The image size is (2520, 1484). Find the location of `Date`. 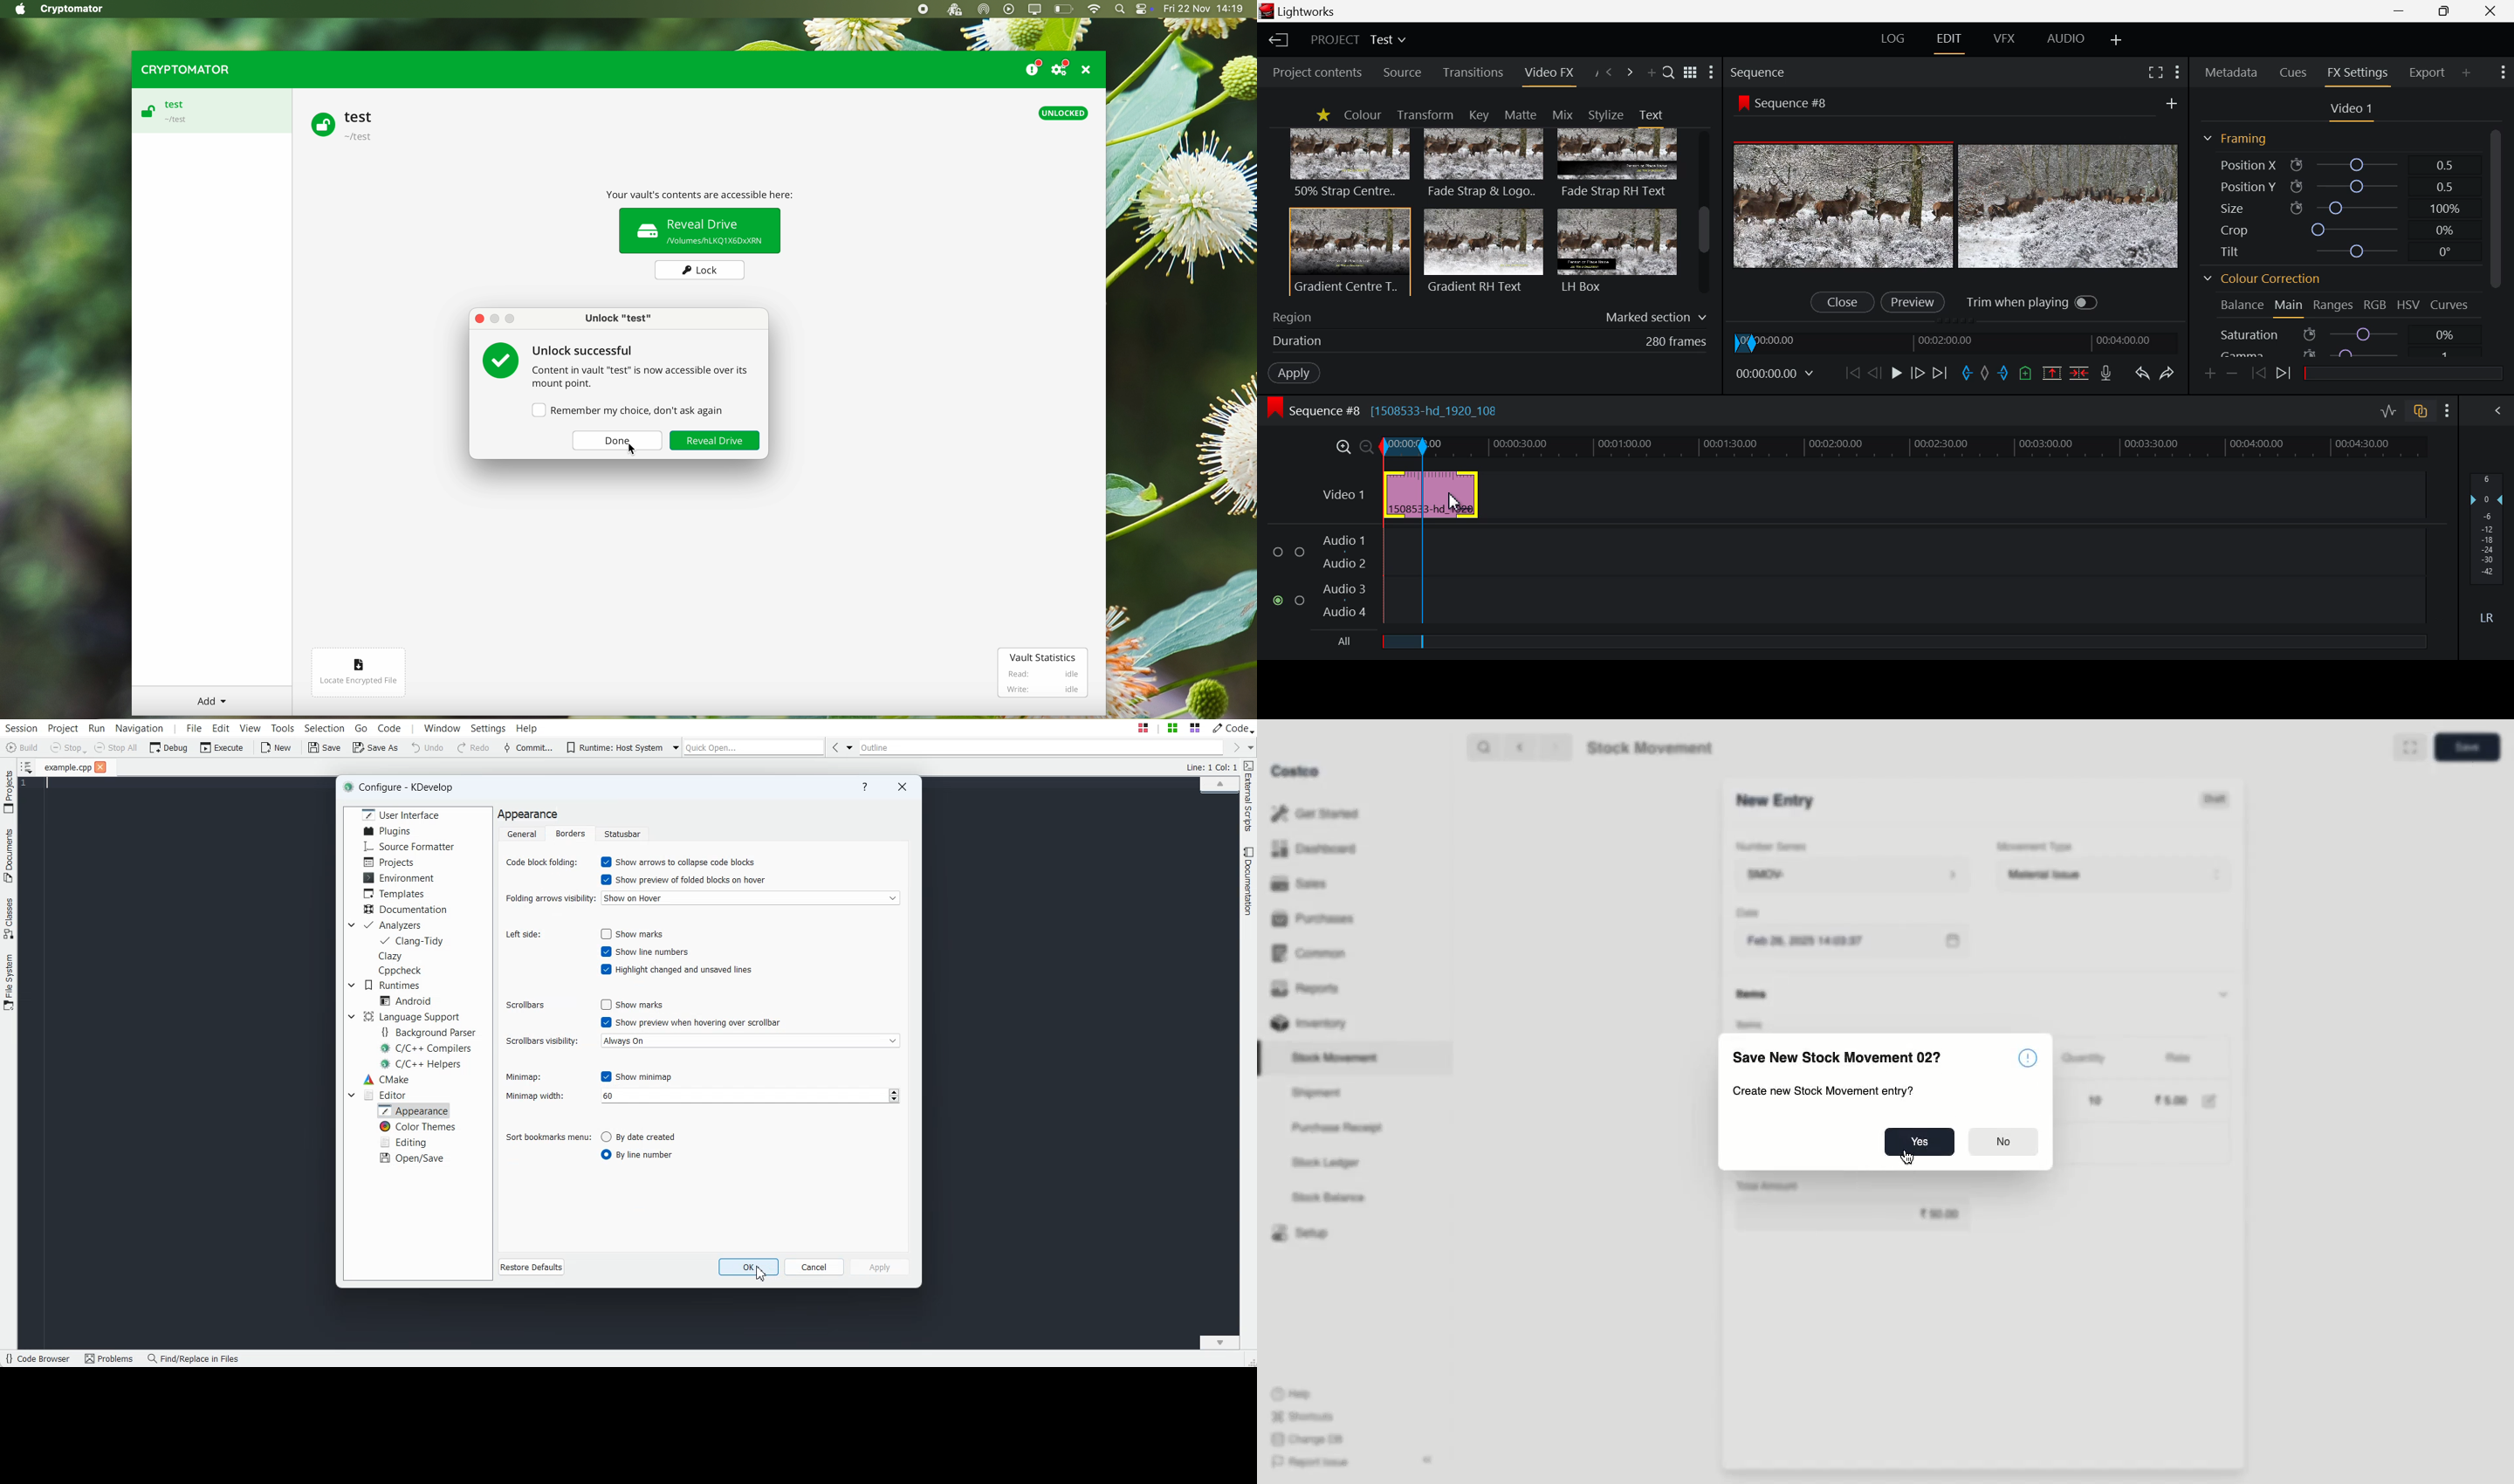

Date is located at coordinates (1747, 912).